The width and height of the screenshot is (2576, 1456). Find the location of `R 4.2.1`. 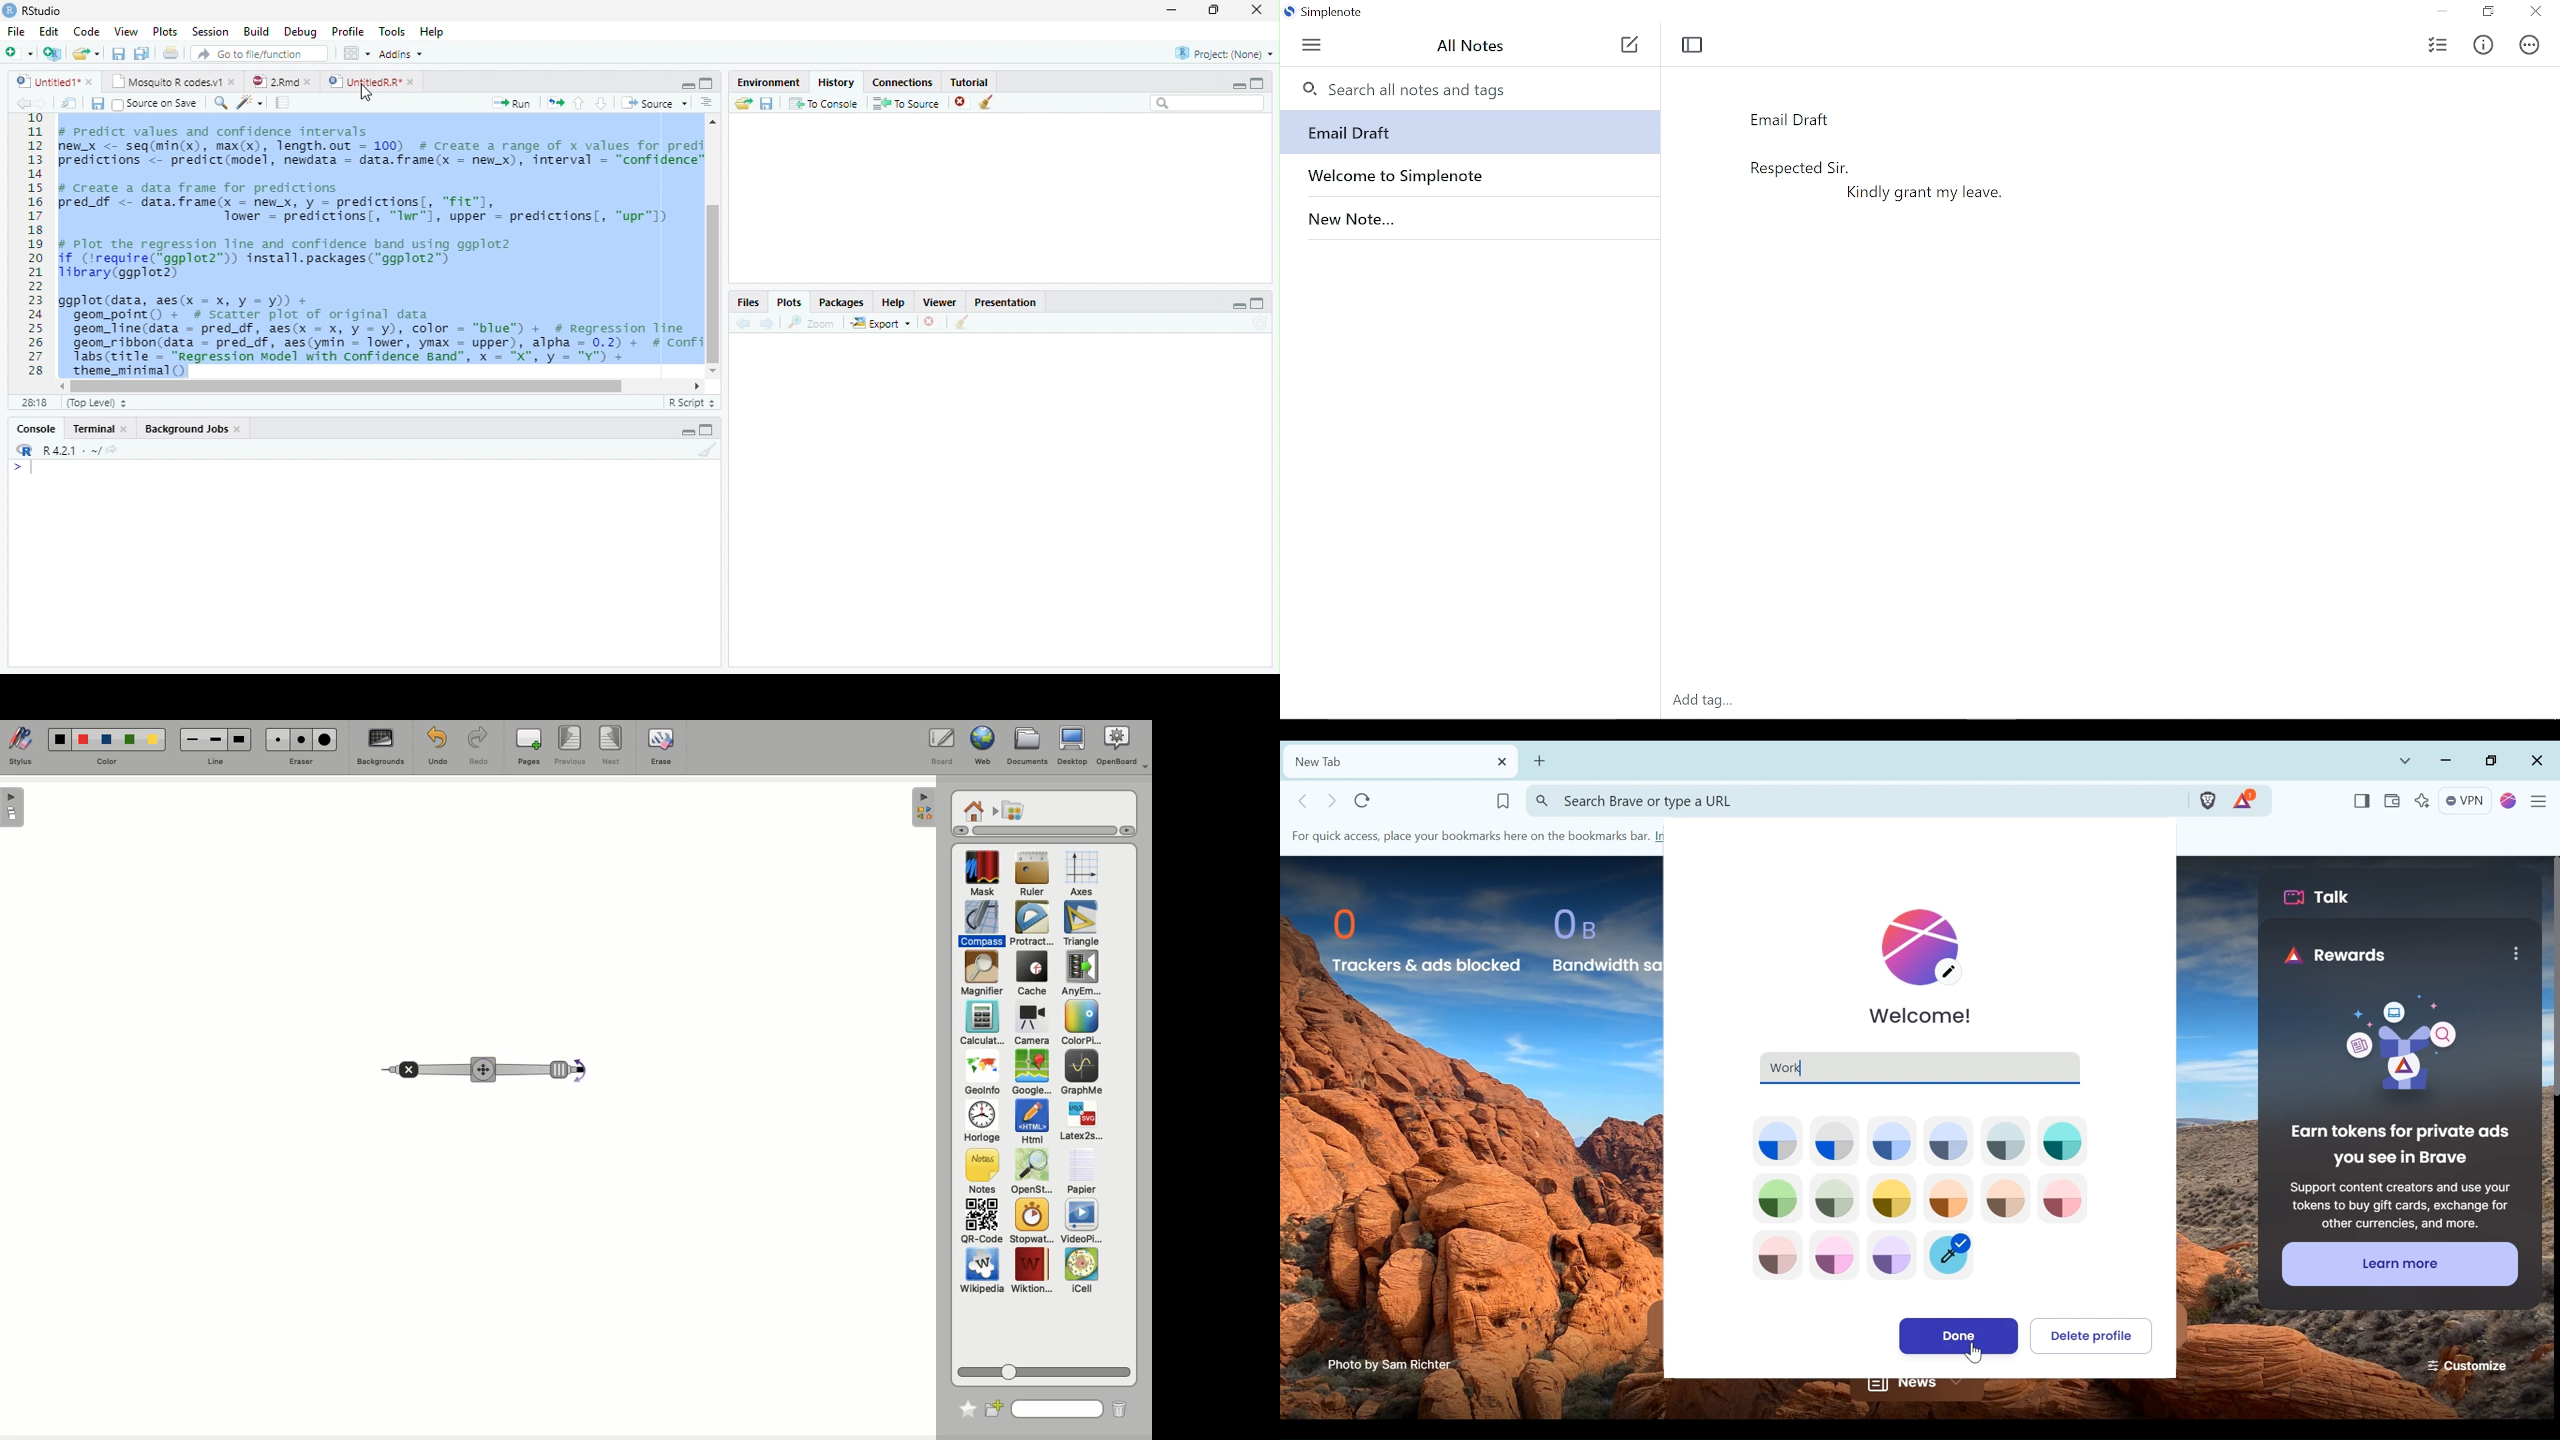

R 4.2.1 is located at coordinates (63, 450).